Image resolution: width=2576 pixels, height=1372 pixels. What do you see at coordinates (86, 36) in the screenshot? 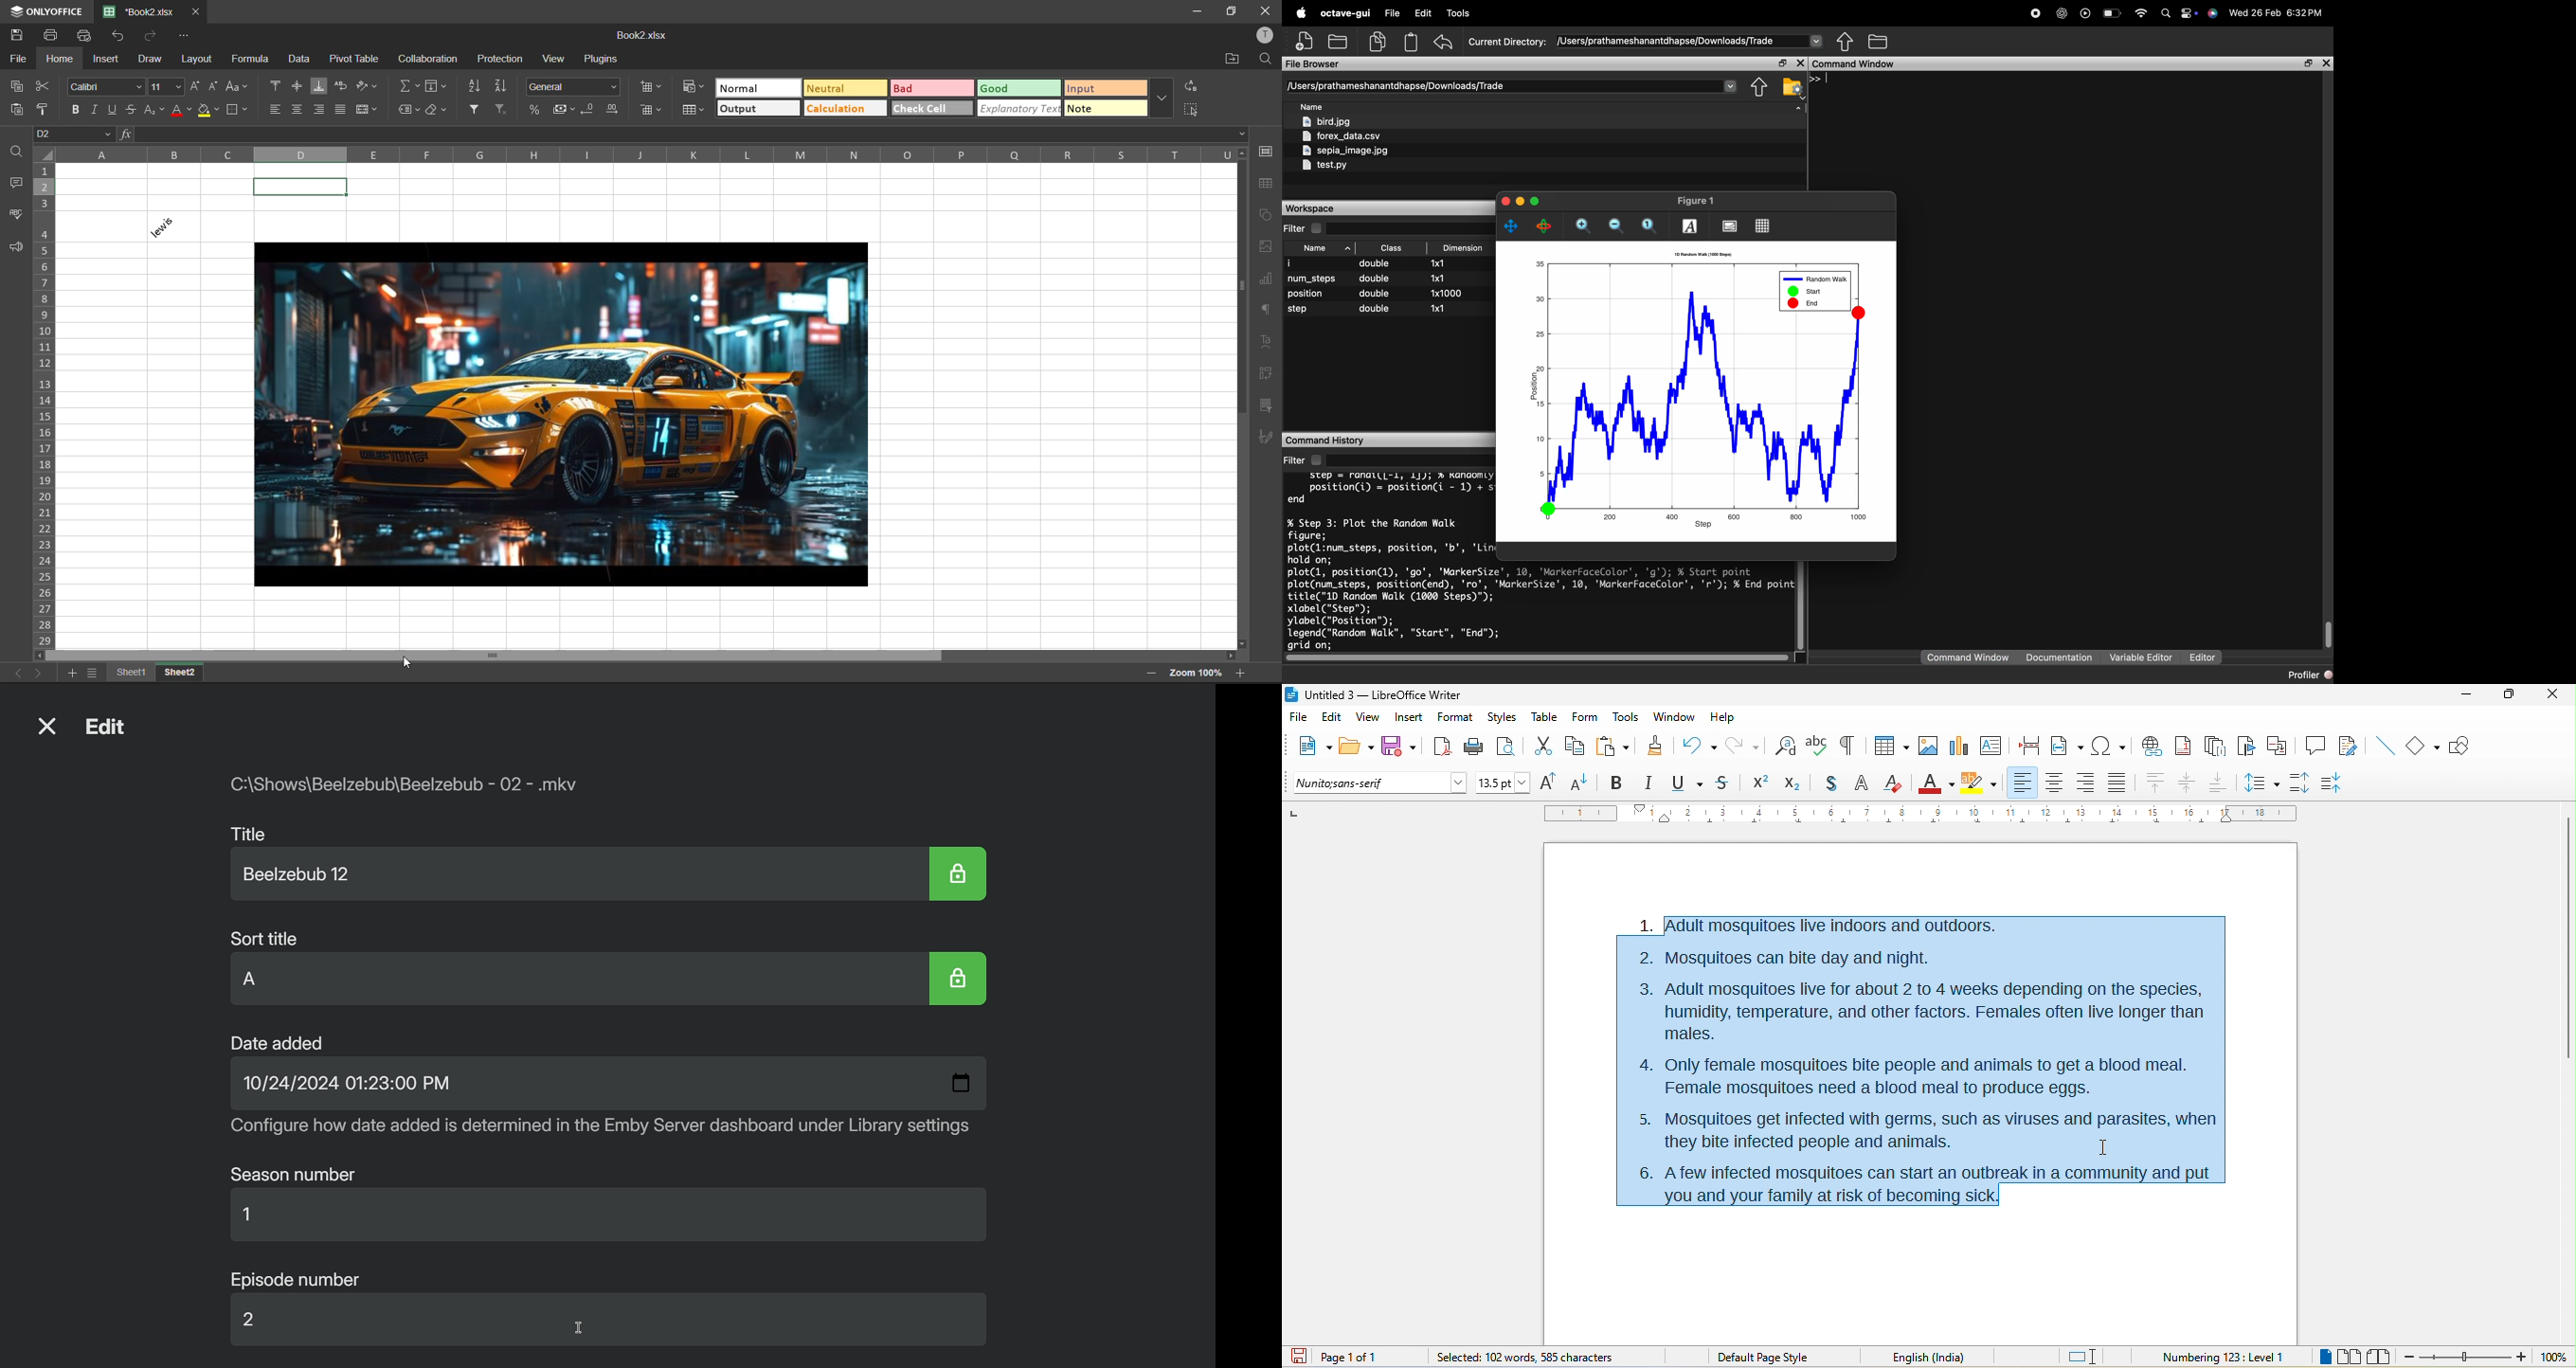
I see `quick print` at bounding box center [86, 36].